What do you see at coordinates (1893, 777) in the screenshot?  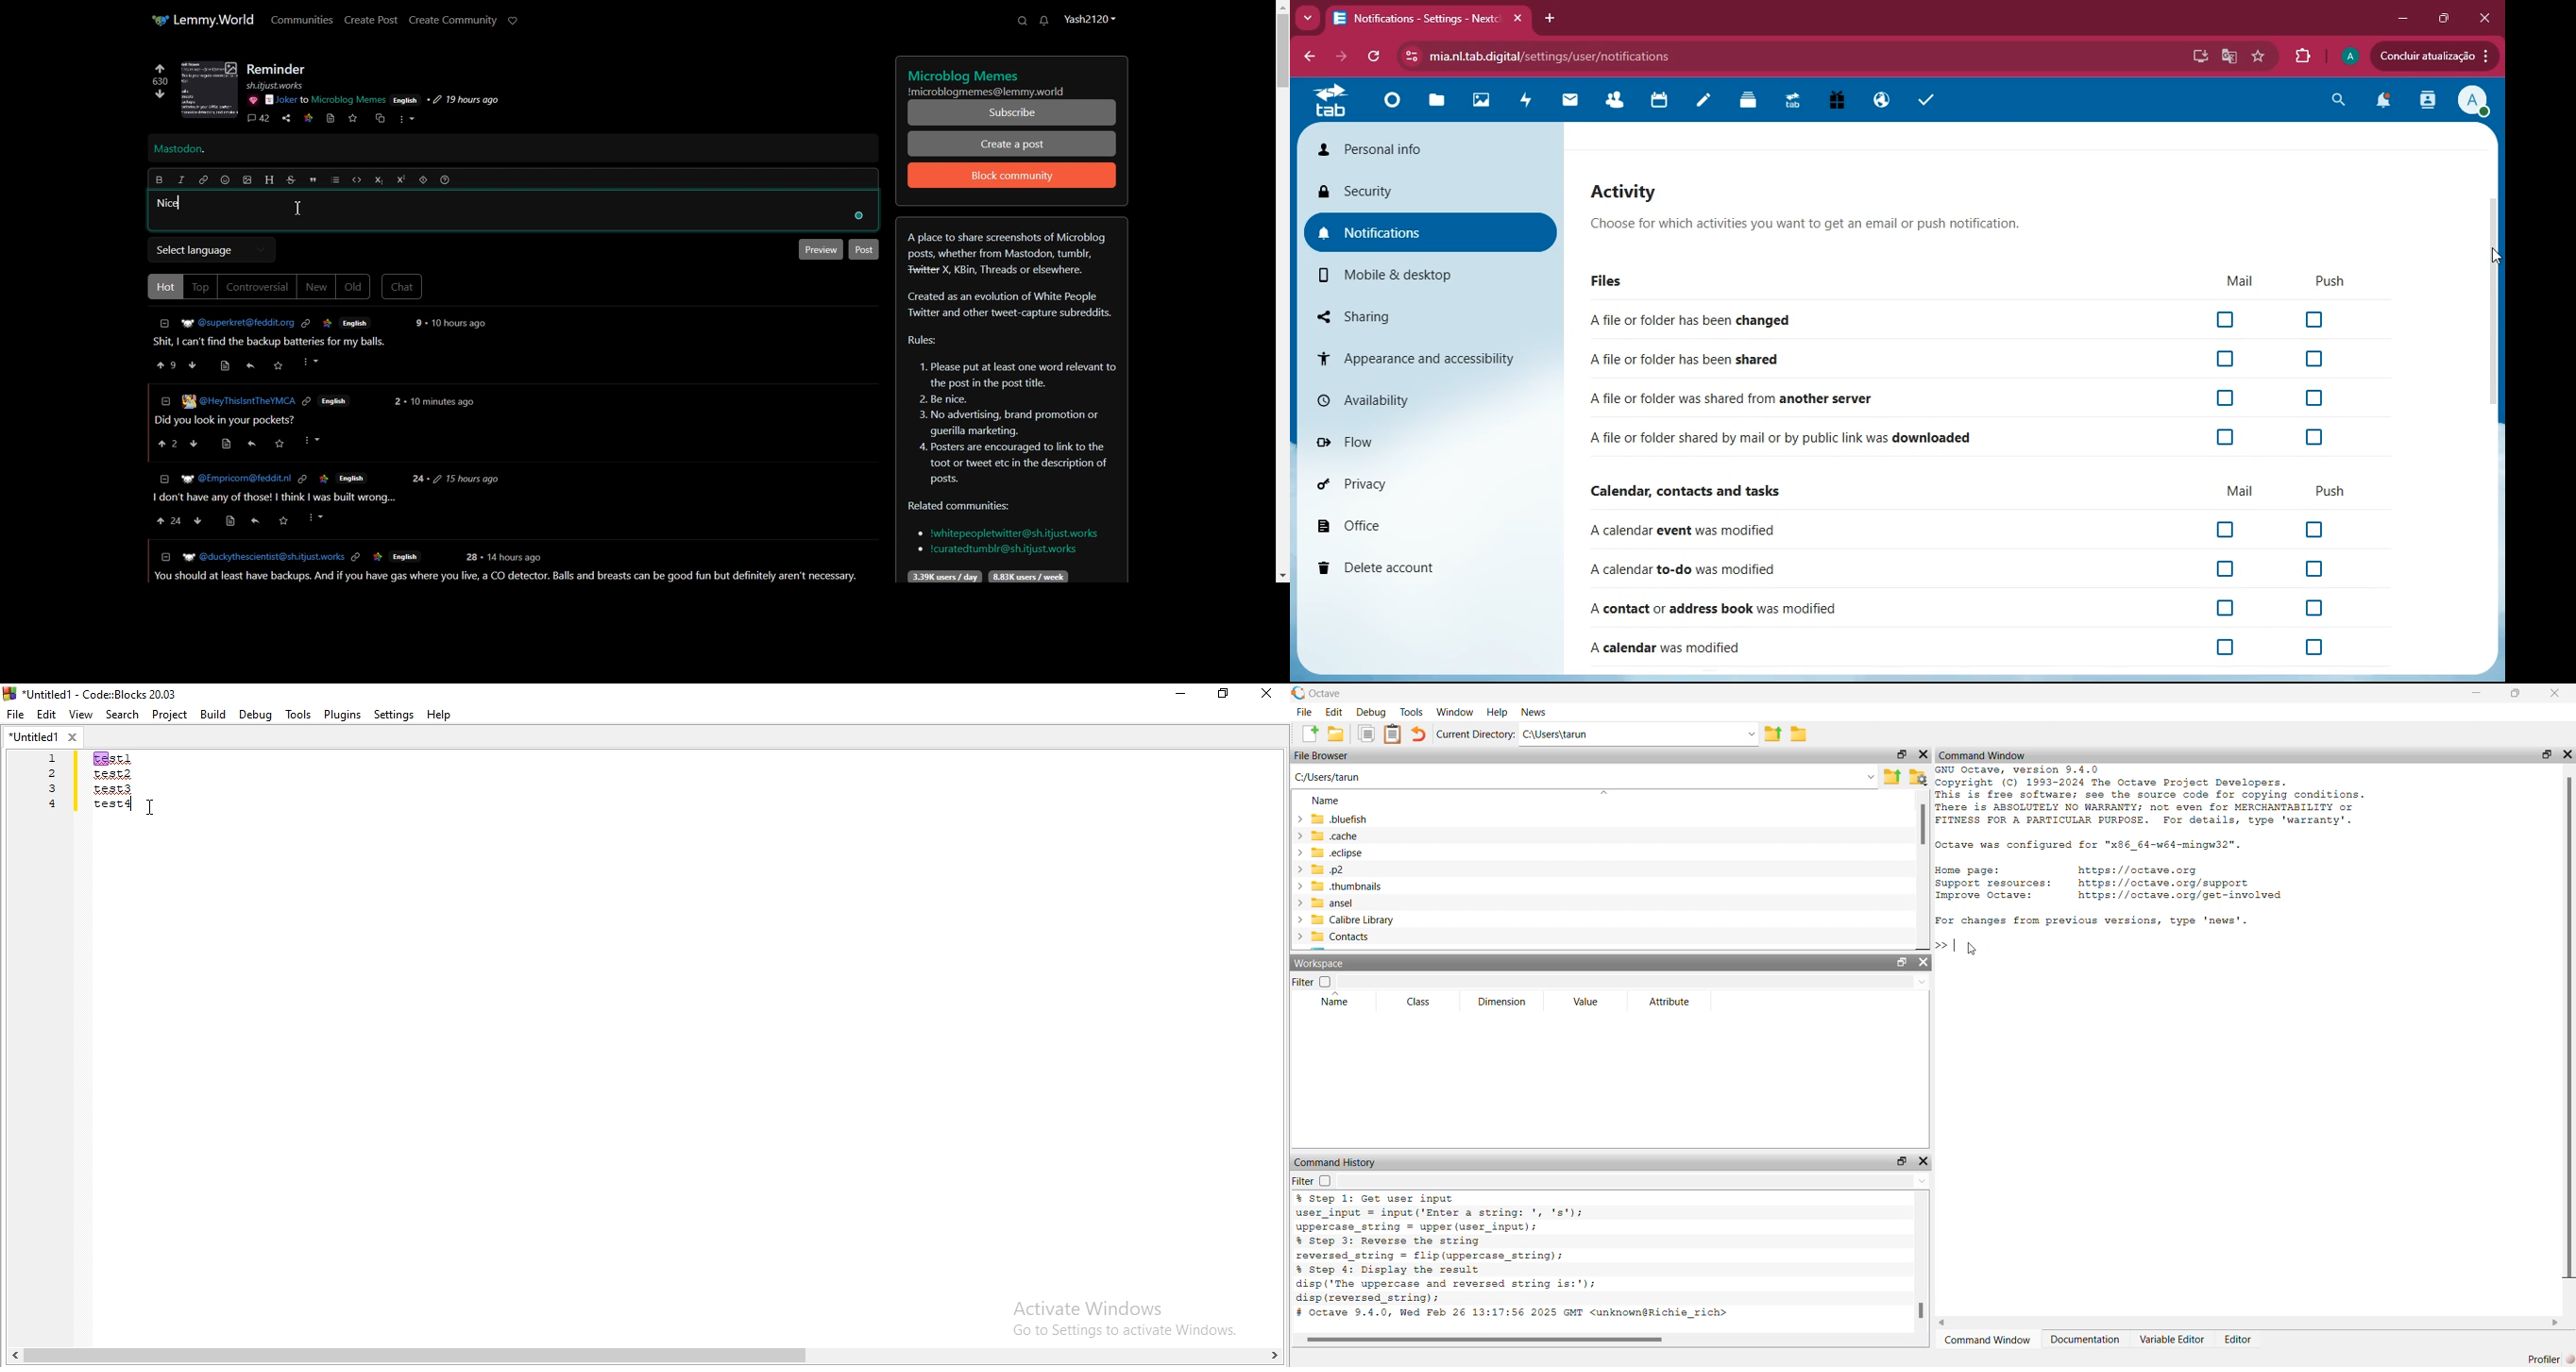 I see `one directory up` at bounding box center [1893, 777].